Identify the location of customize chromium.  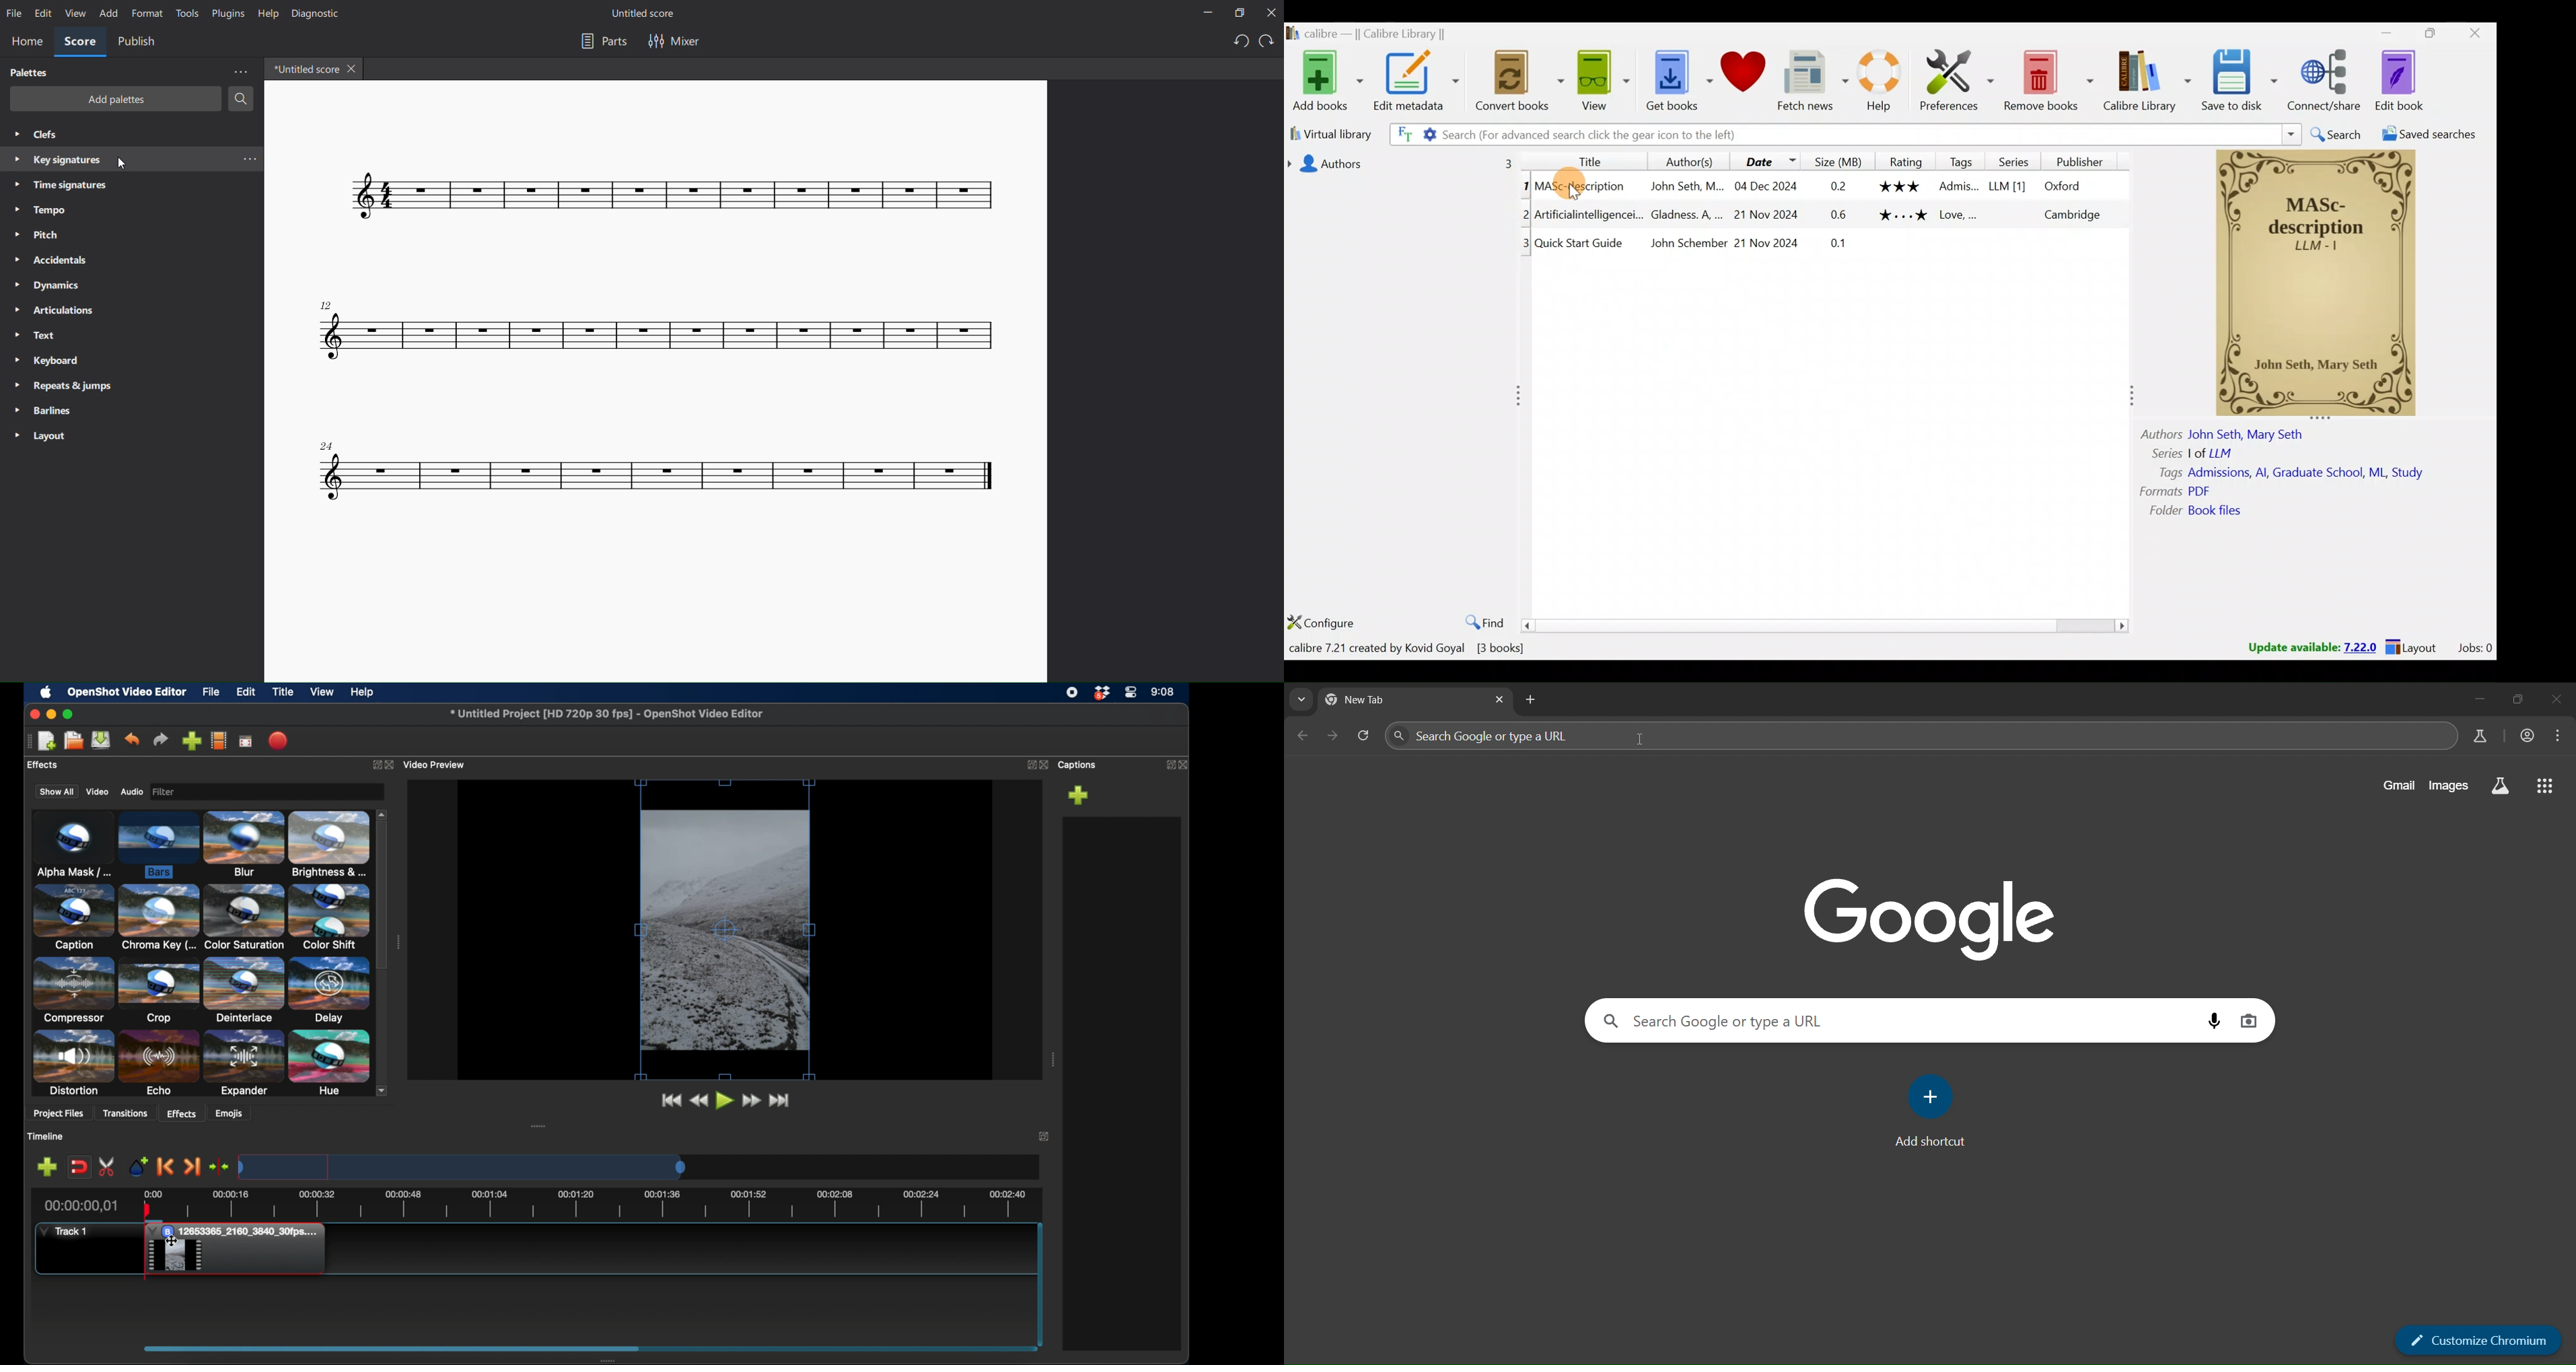
(2480, 1339).